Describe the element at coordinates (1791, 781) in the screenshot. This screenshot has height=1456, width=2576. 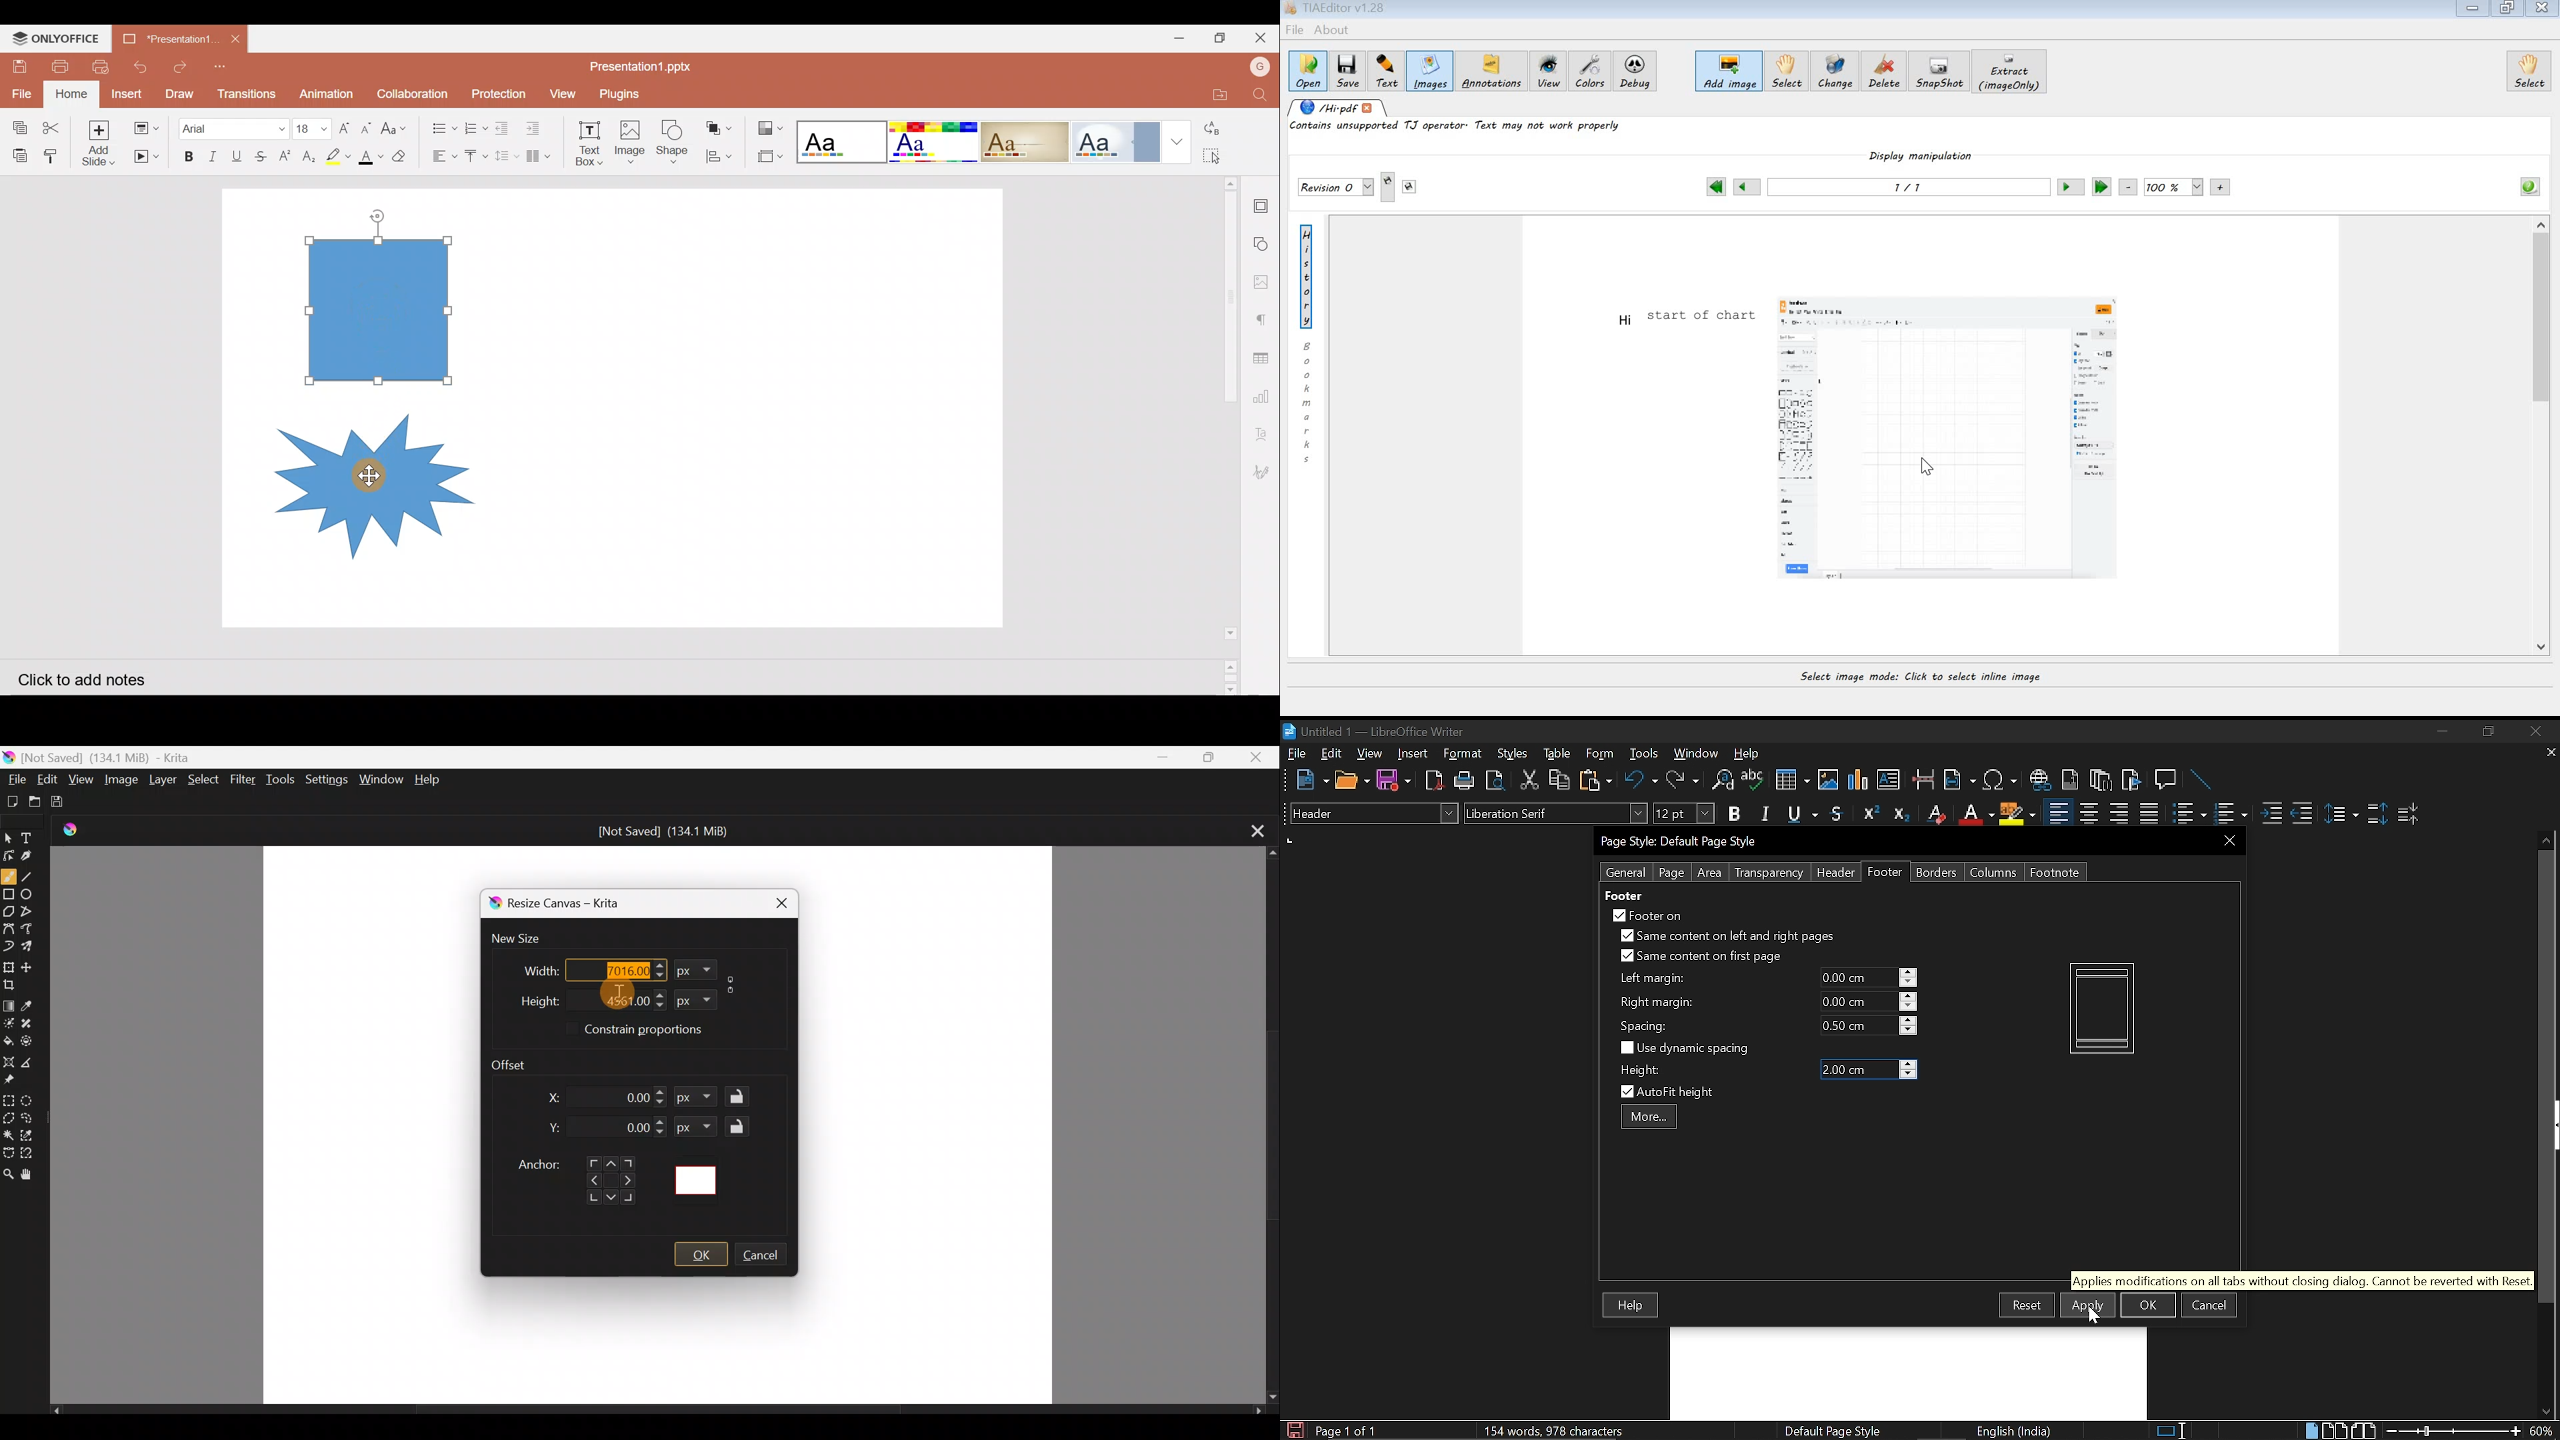
I see `Insert table` at that location.